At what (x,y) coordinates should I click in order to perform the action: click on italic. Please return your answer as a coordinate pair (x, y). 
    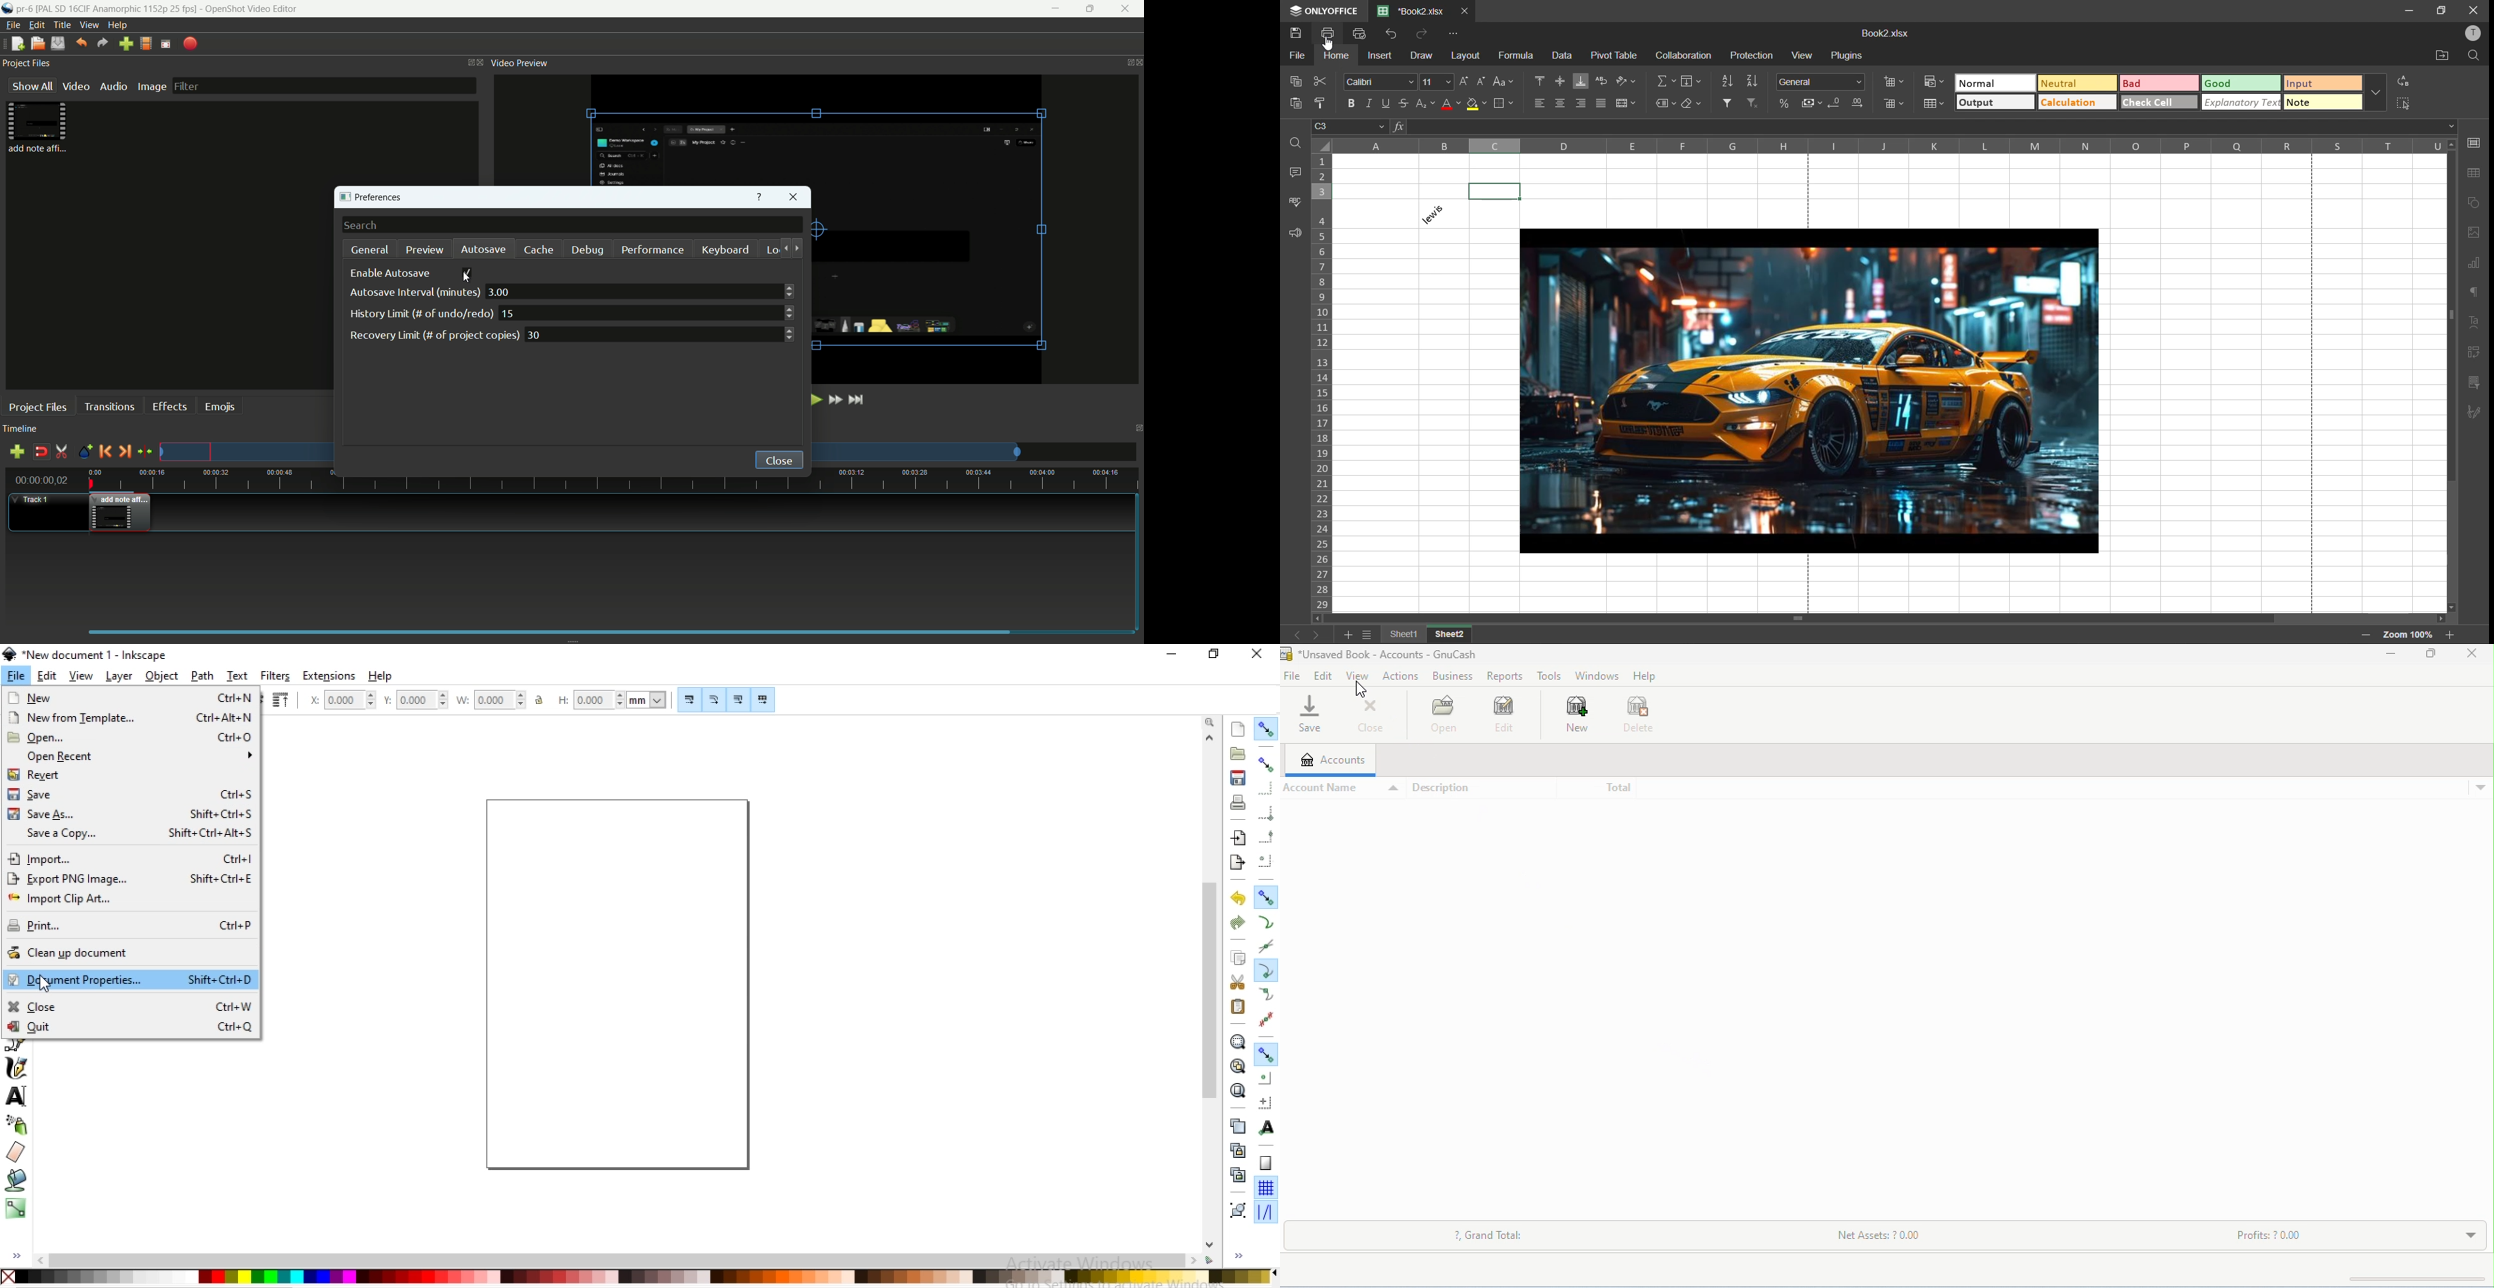
    Looking at the image, I should click on (1370, 103).